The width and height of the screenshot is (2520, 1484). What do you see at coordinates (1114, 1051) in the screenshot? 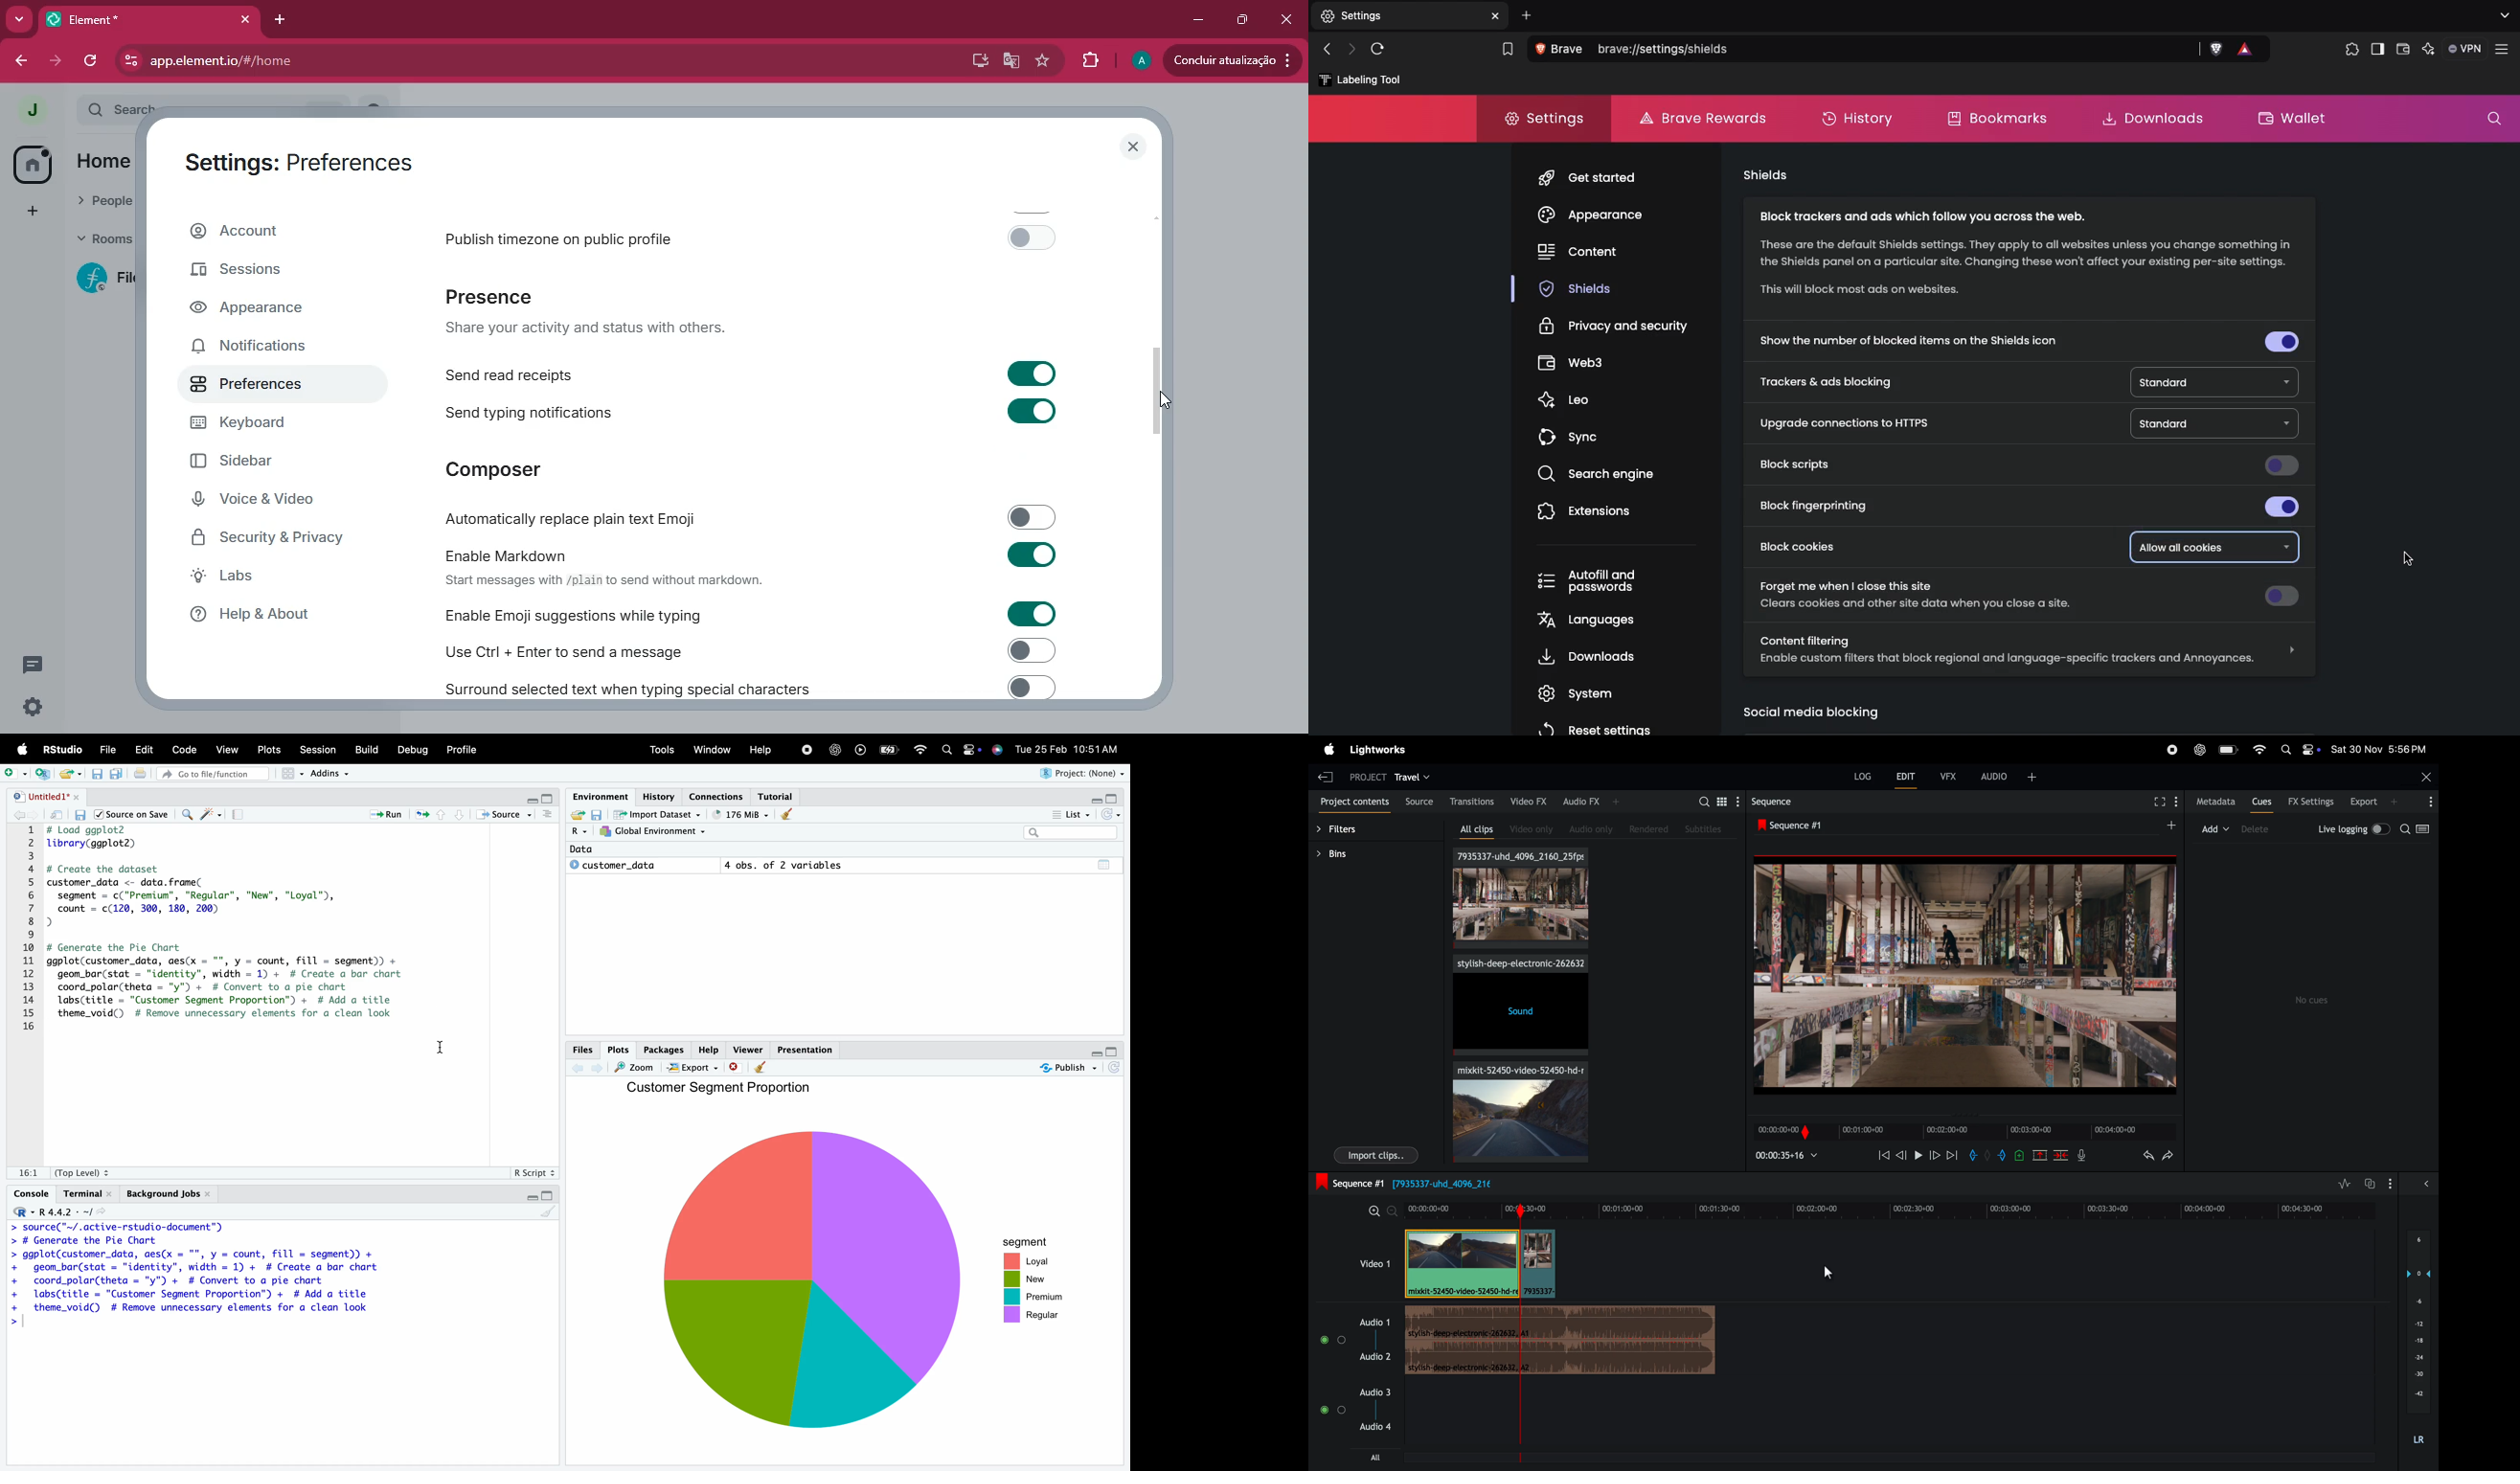
I see `maximise` at bounding box center [1114, 1051].